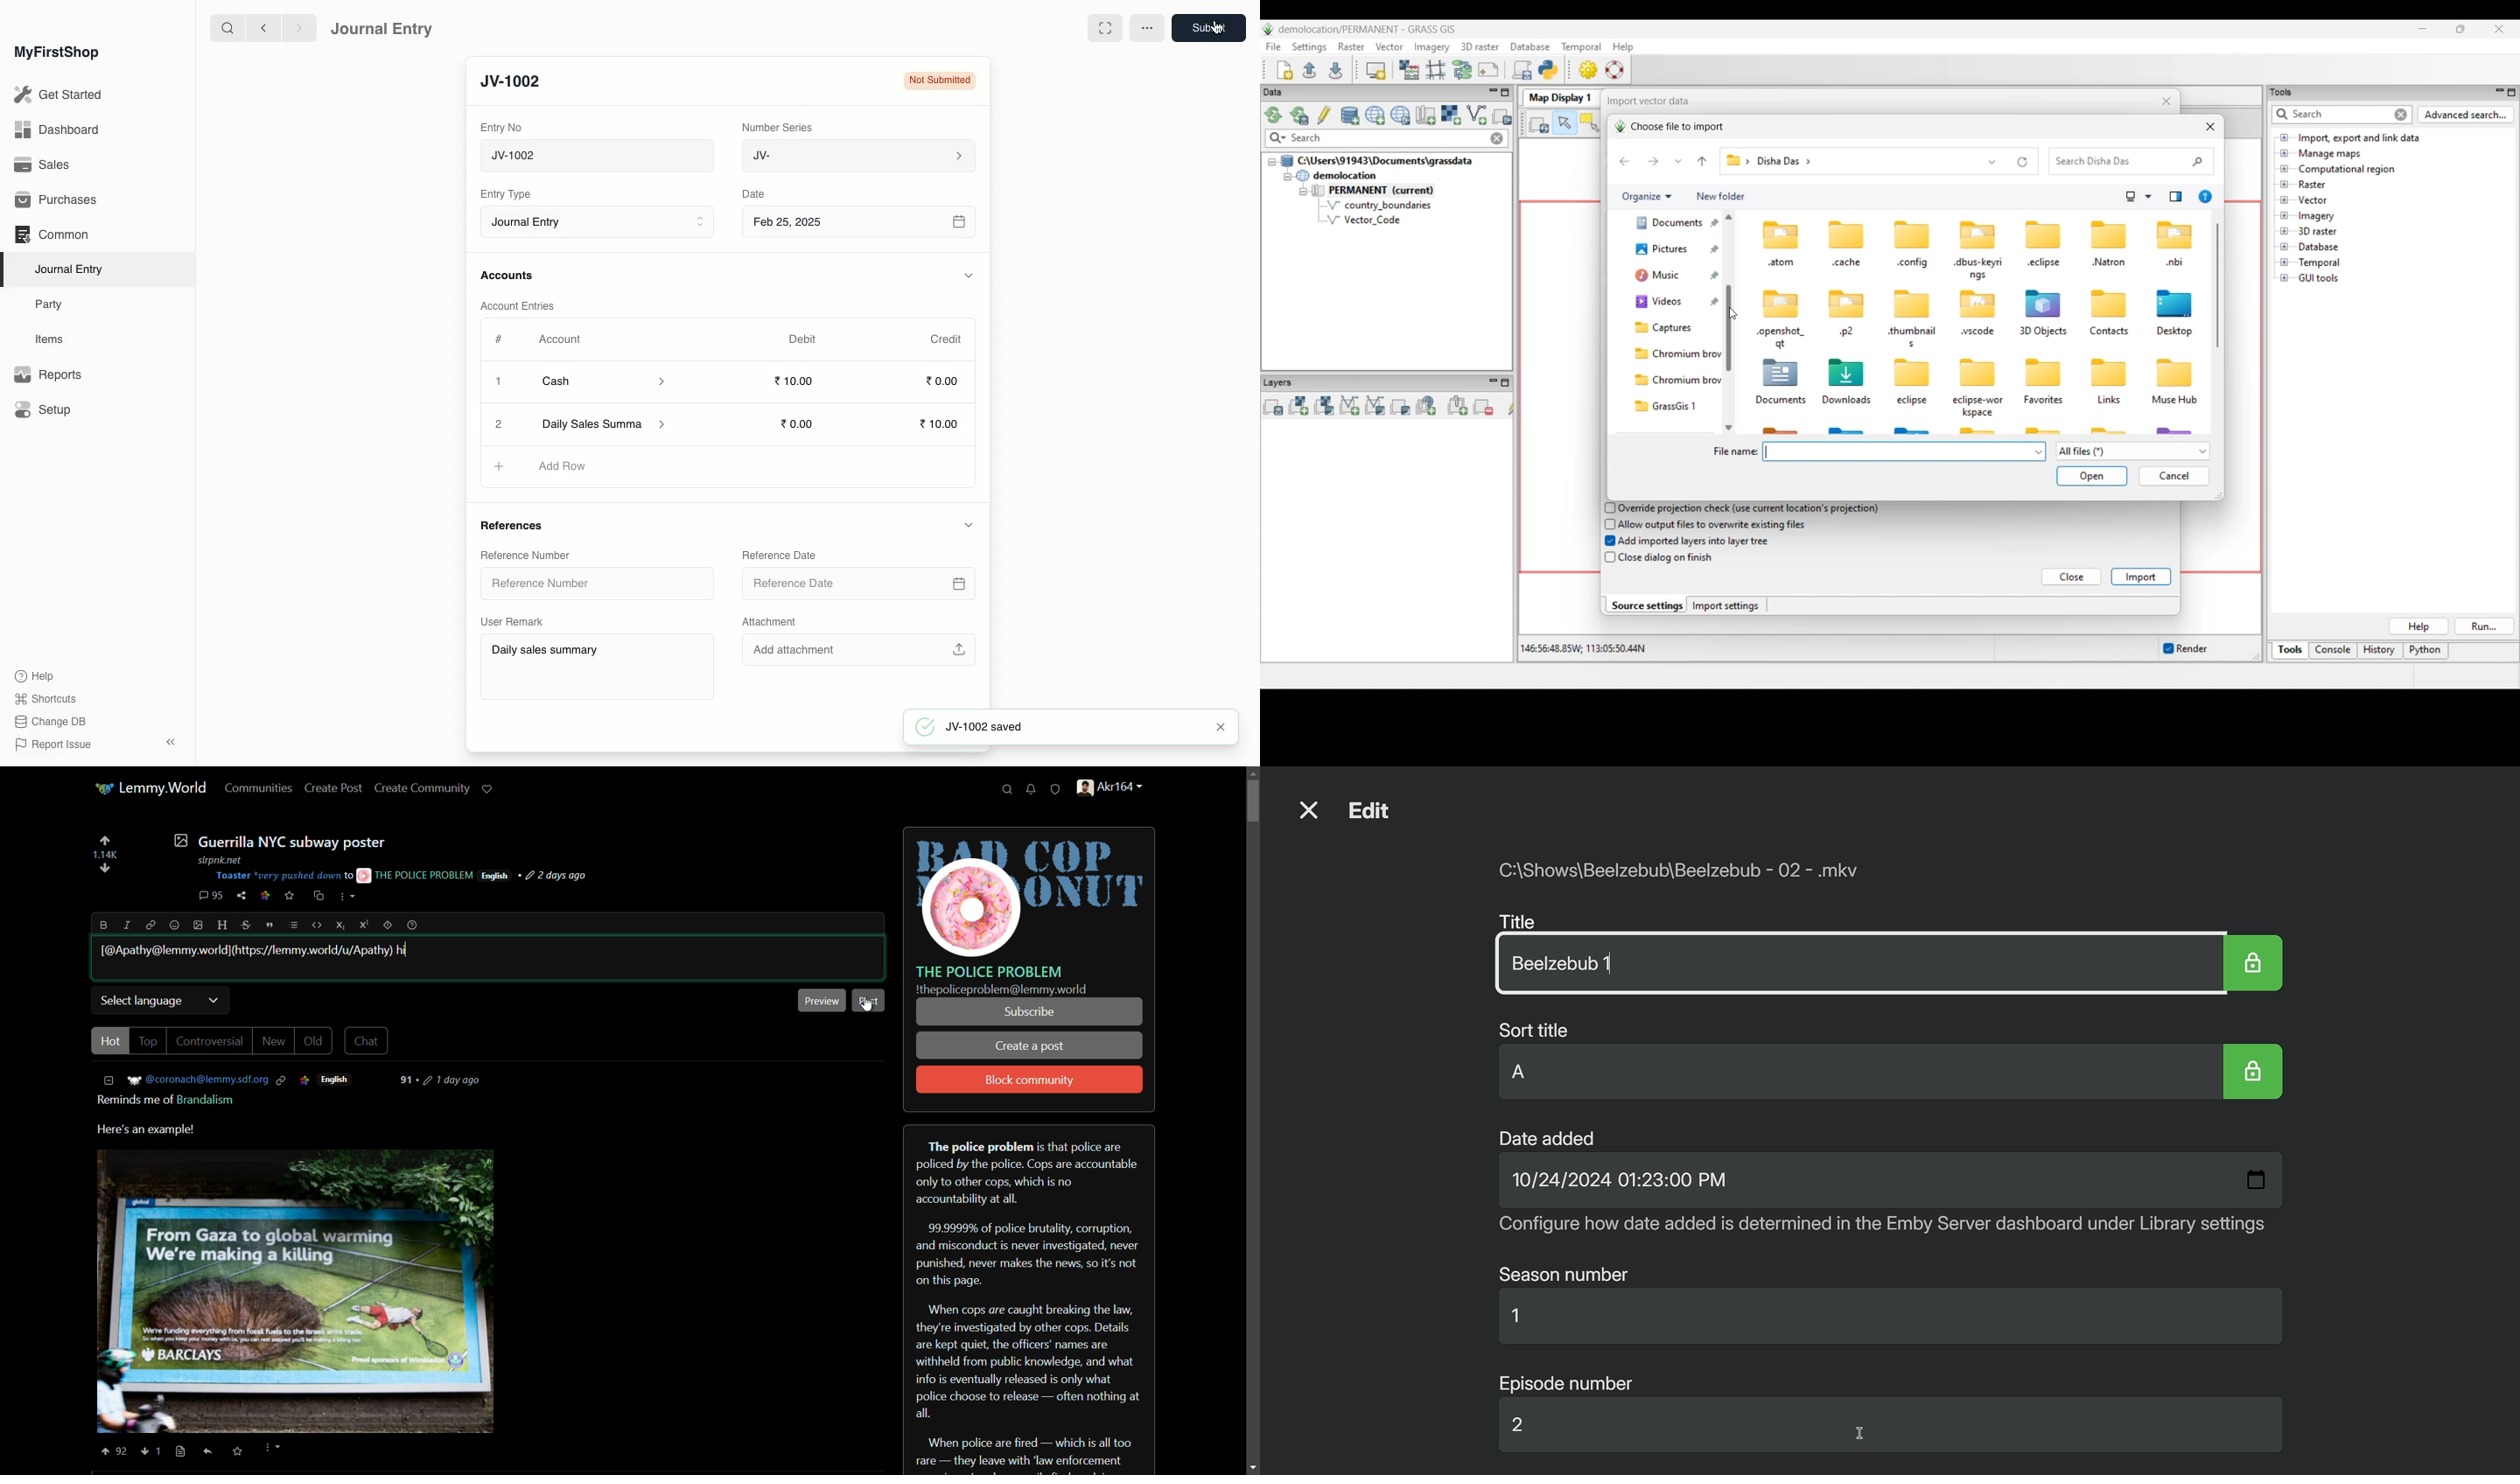  I want to click on forward >, so click(295, 27).